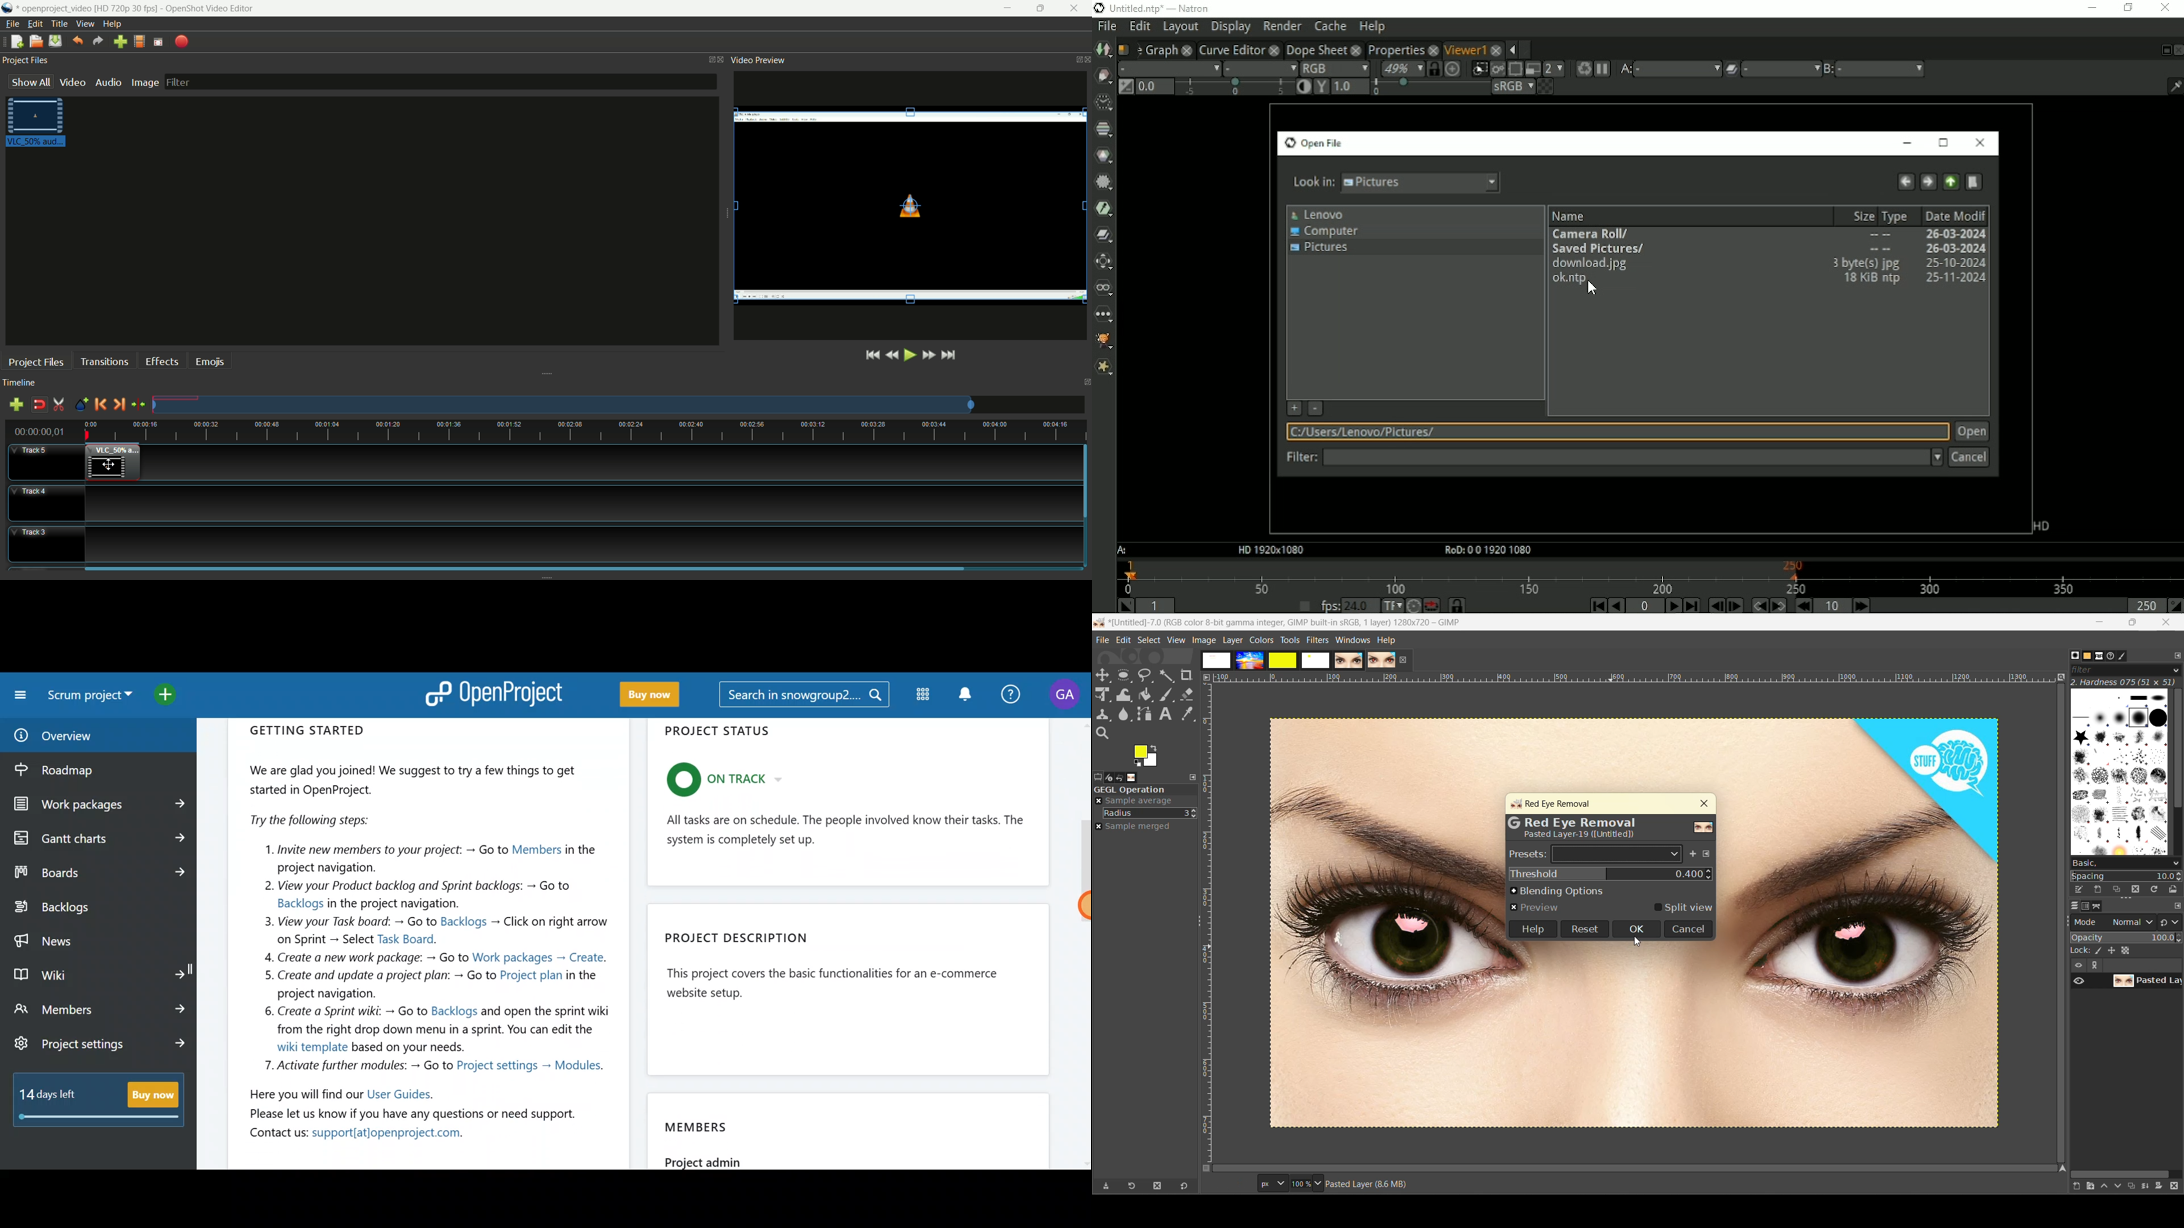 This screenshot has height=1232, width=2184. Describe the element at coordinates (1124, 550) in the screenshot. I see `A` at that location.